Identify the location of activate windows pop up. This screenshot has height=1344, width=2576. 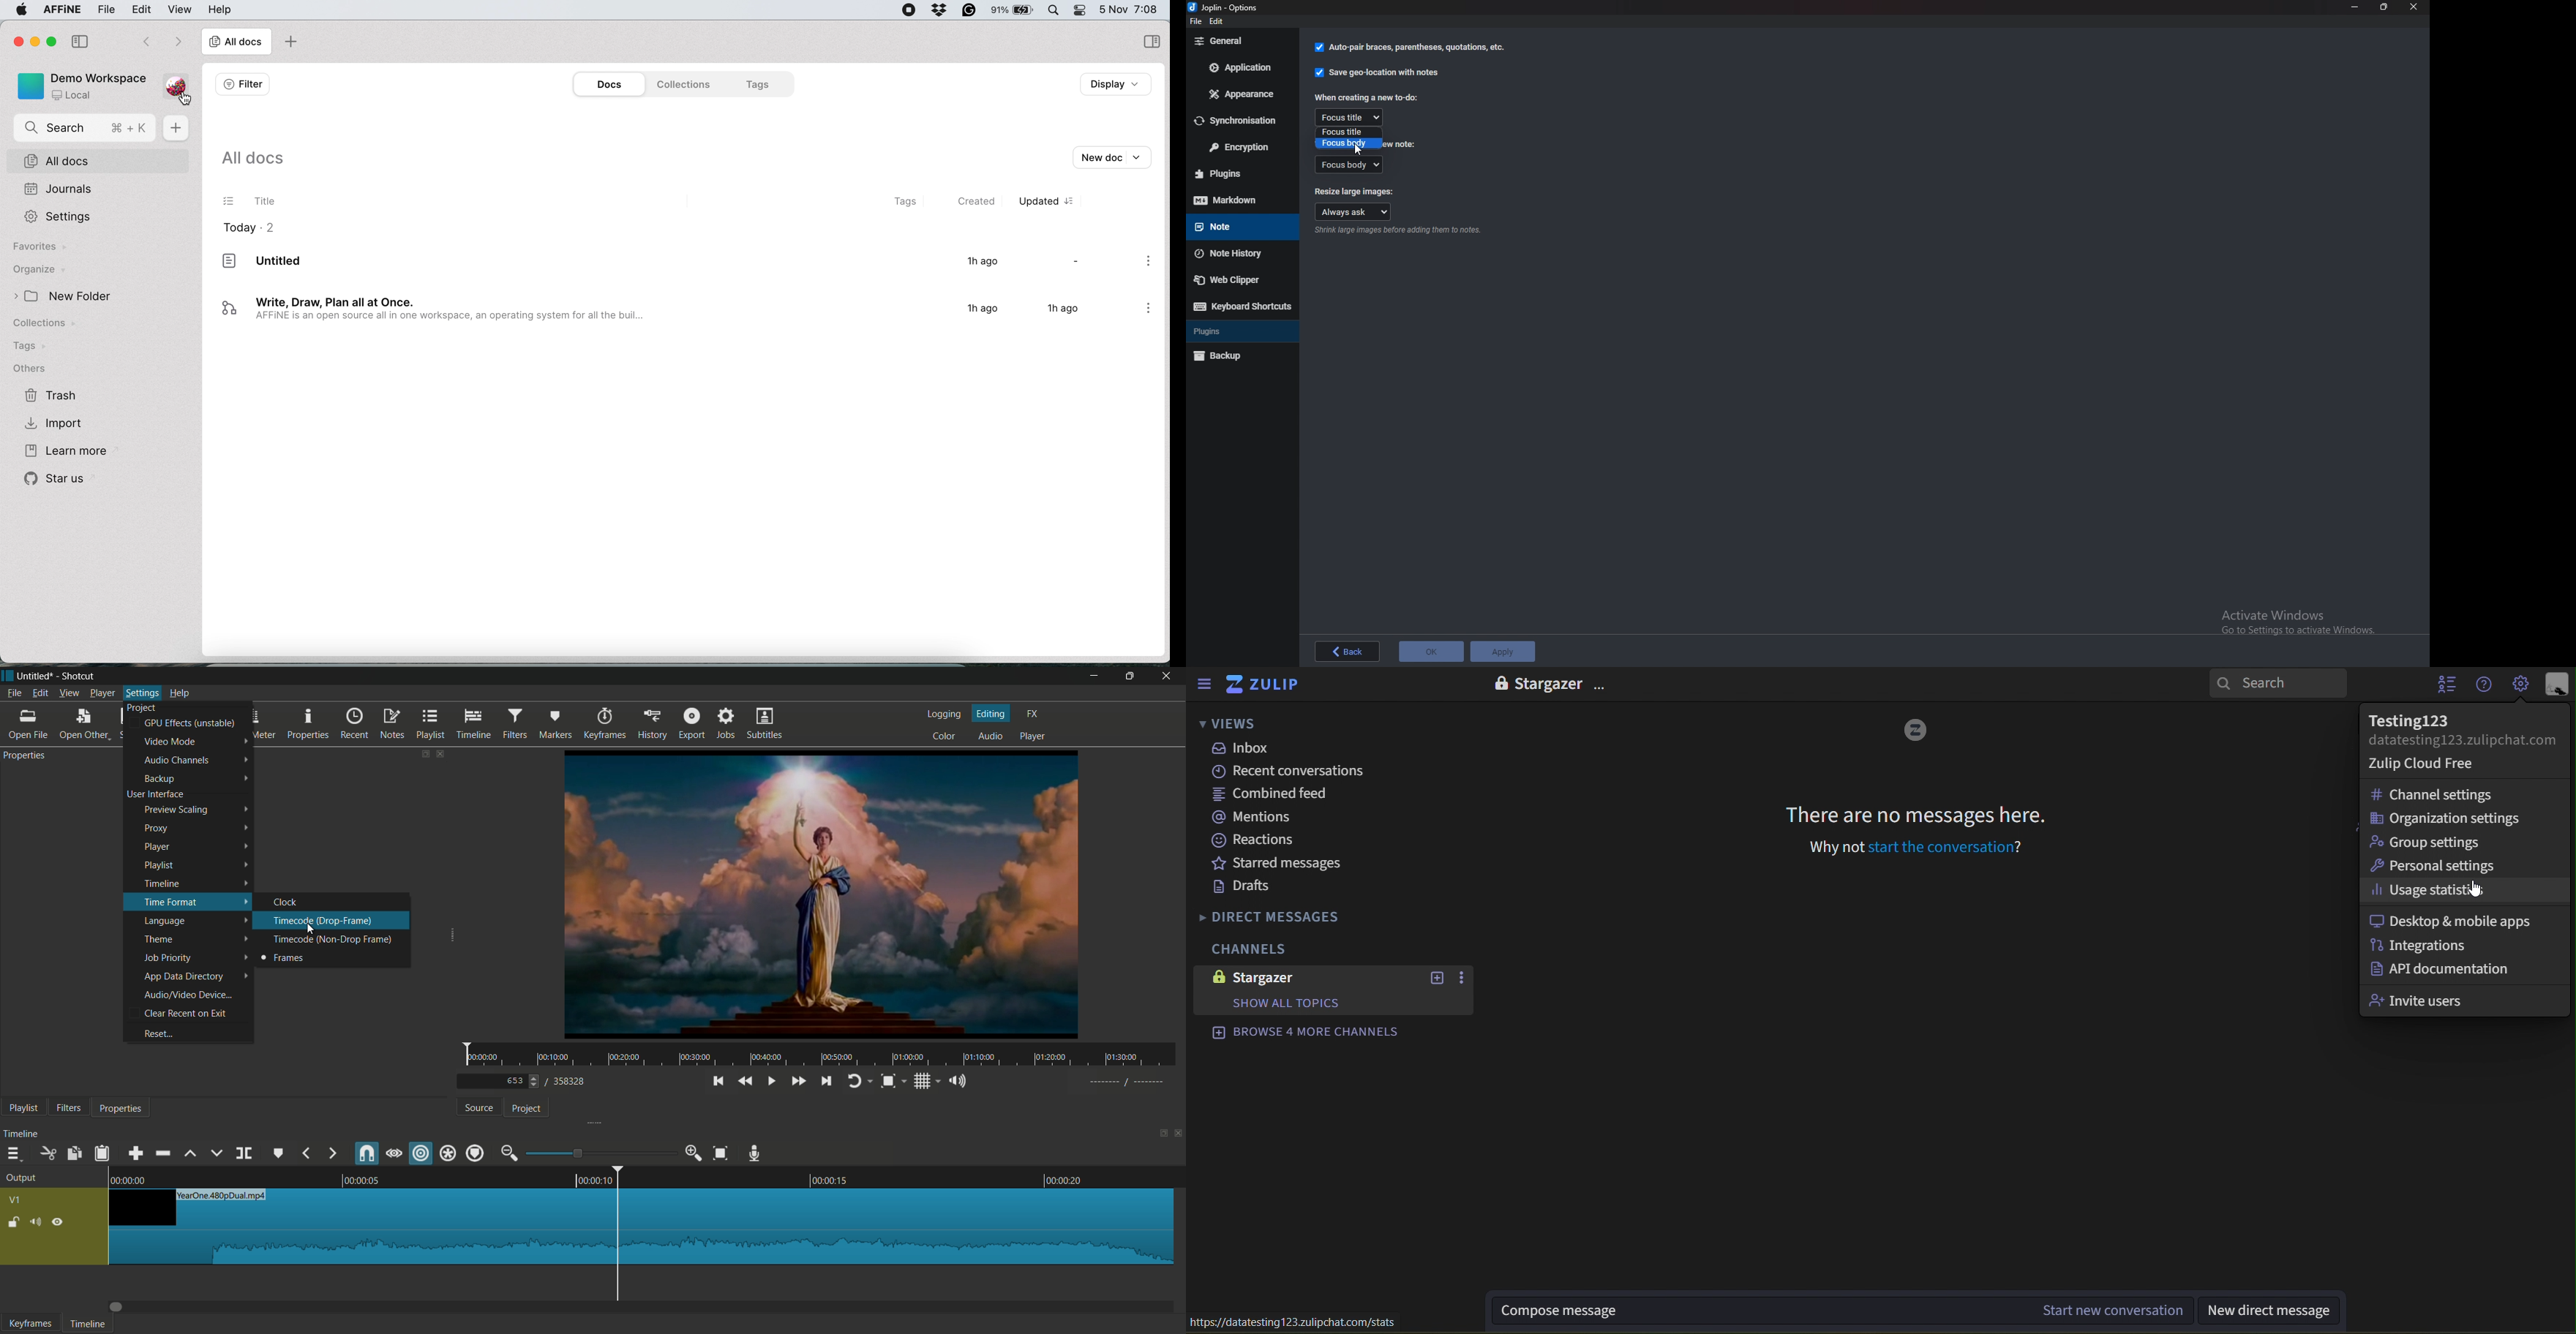
(2297, 622).